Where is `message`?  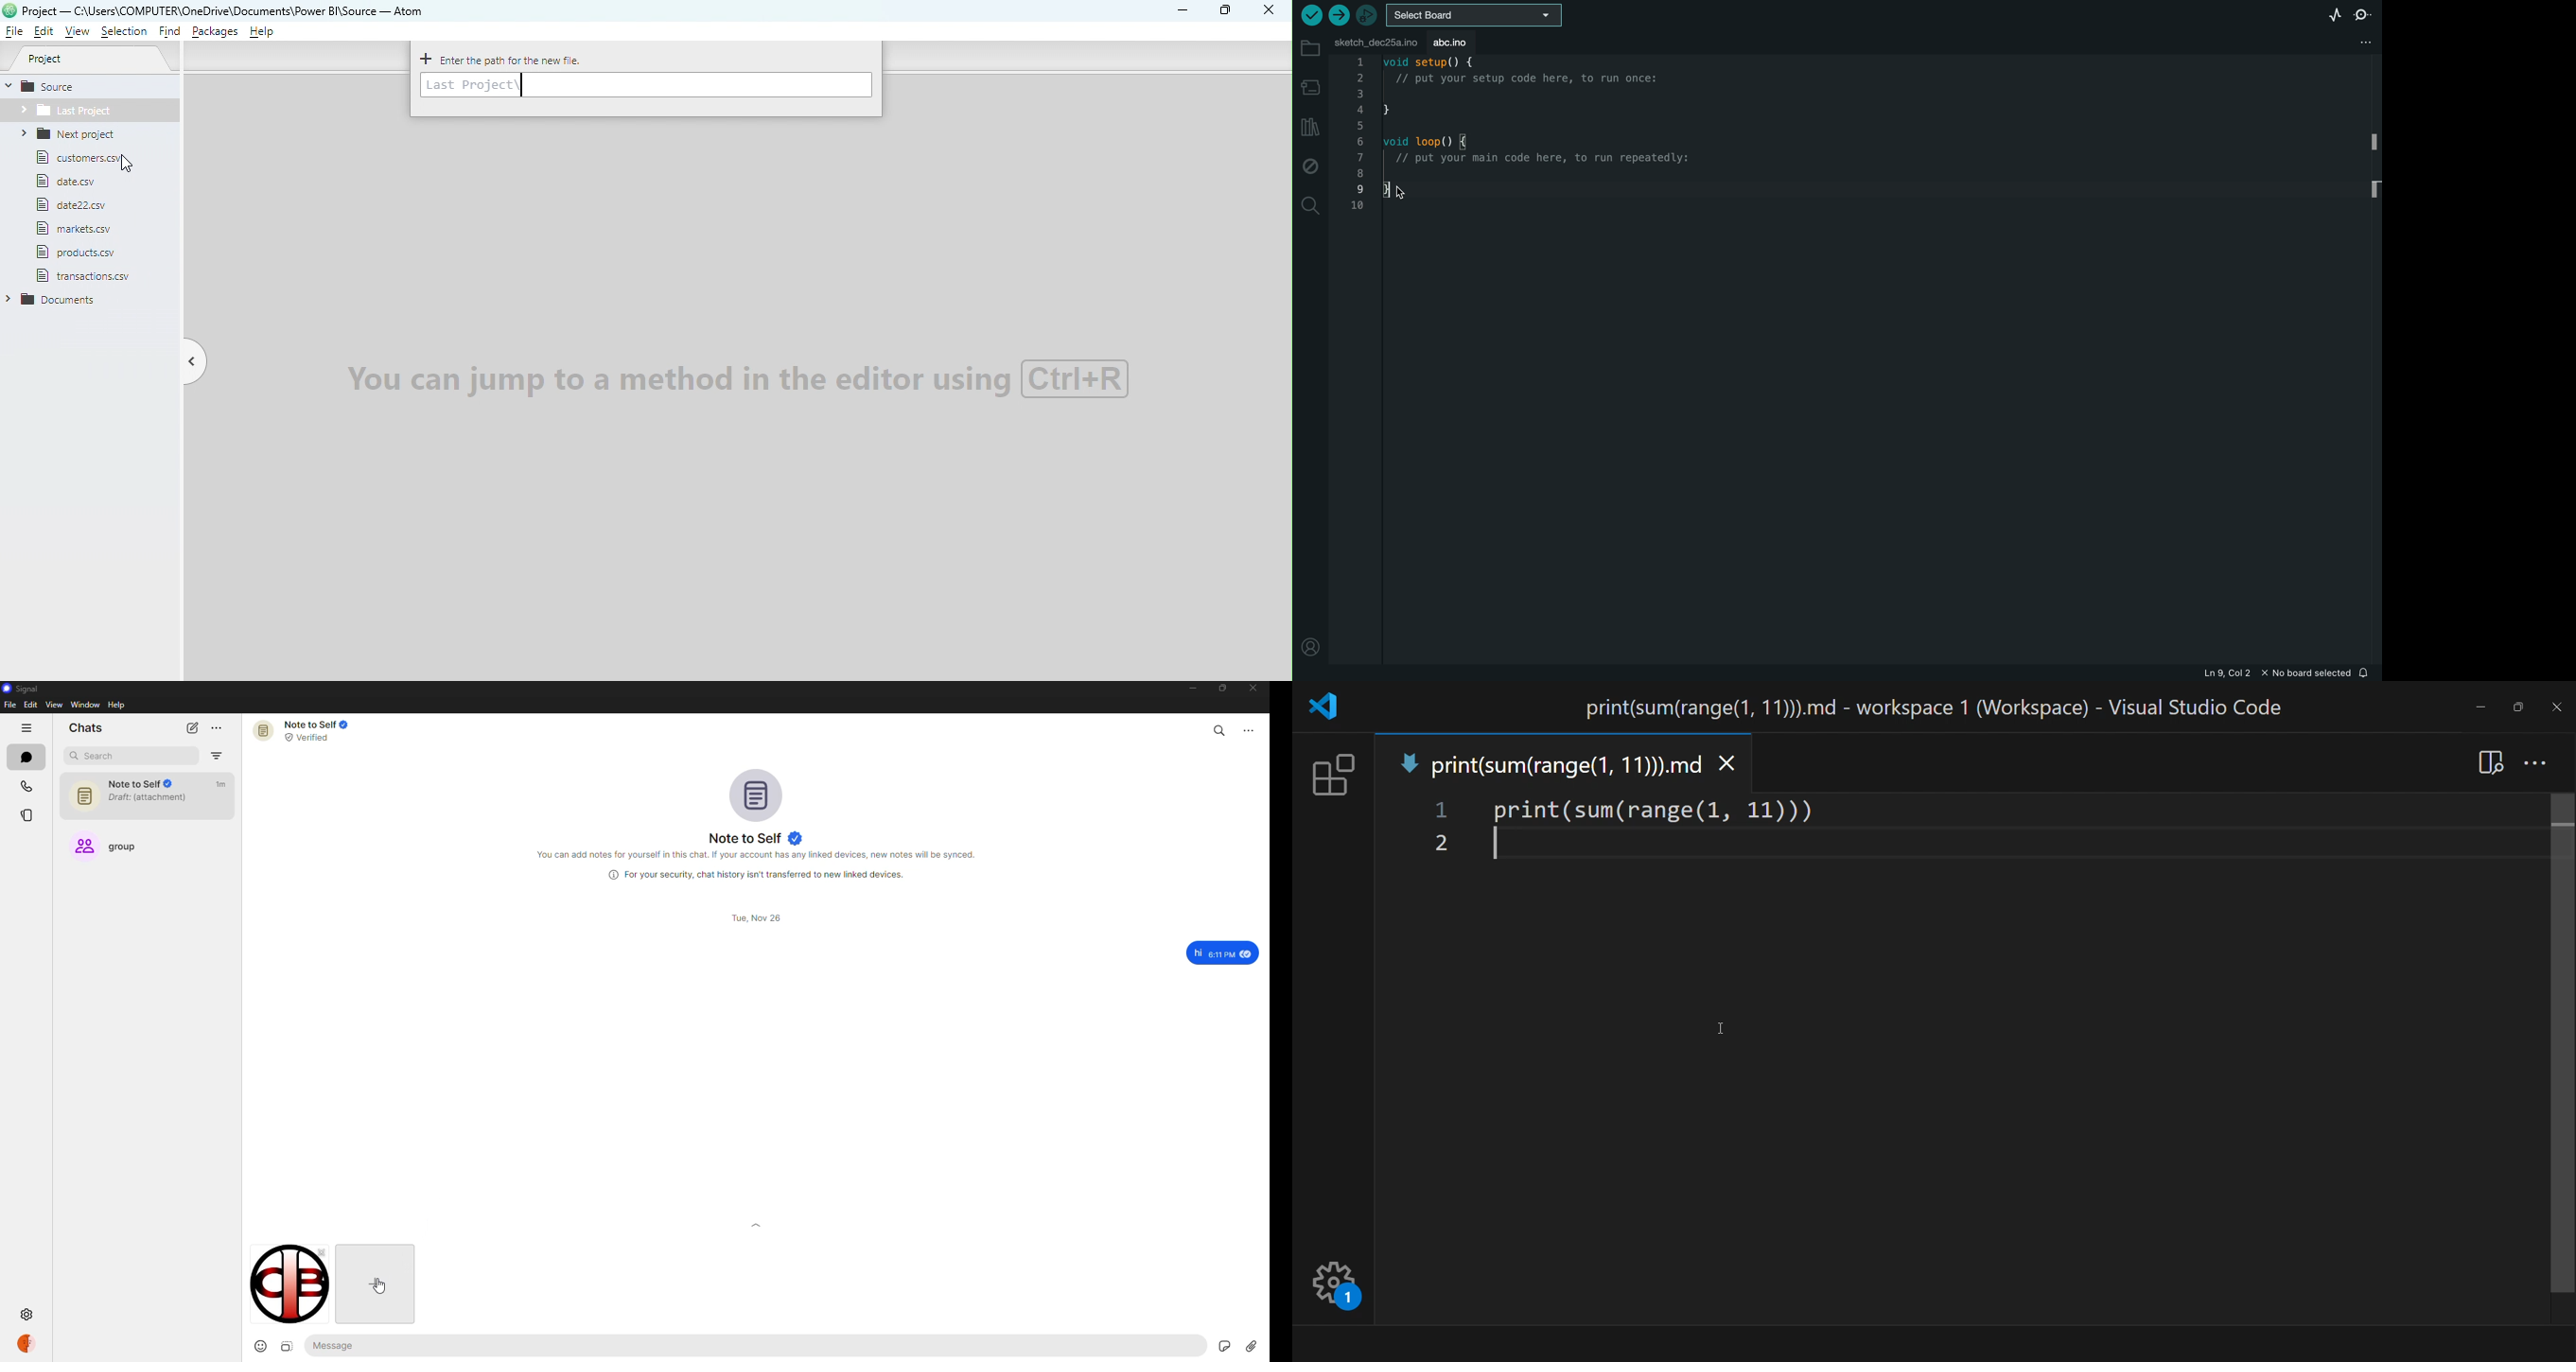
message is located at coordinates (1222, 953).